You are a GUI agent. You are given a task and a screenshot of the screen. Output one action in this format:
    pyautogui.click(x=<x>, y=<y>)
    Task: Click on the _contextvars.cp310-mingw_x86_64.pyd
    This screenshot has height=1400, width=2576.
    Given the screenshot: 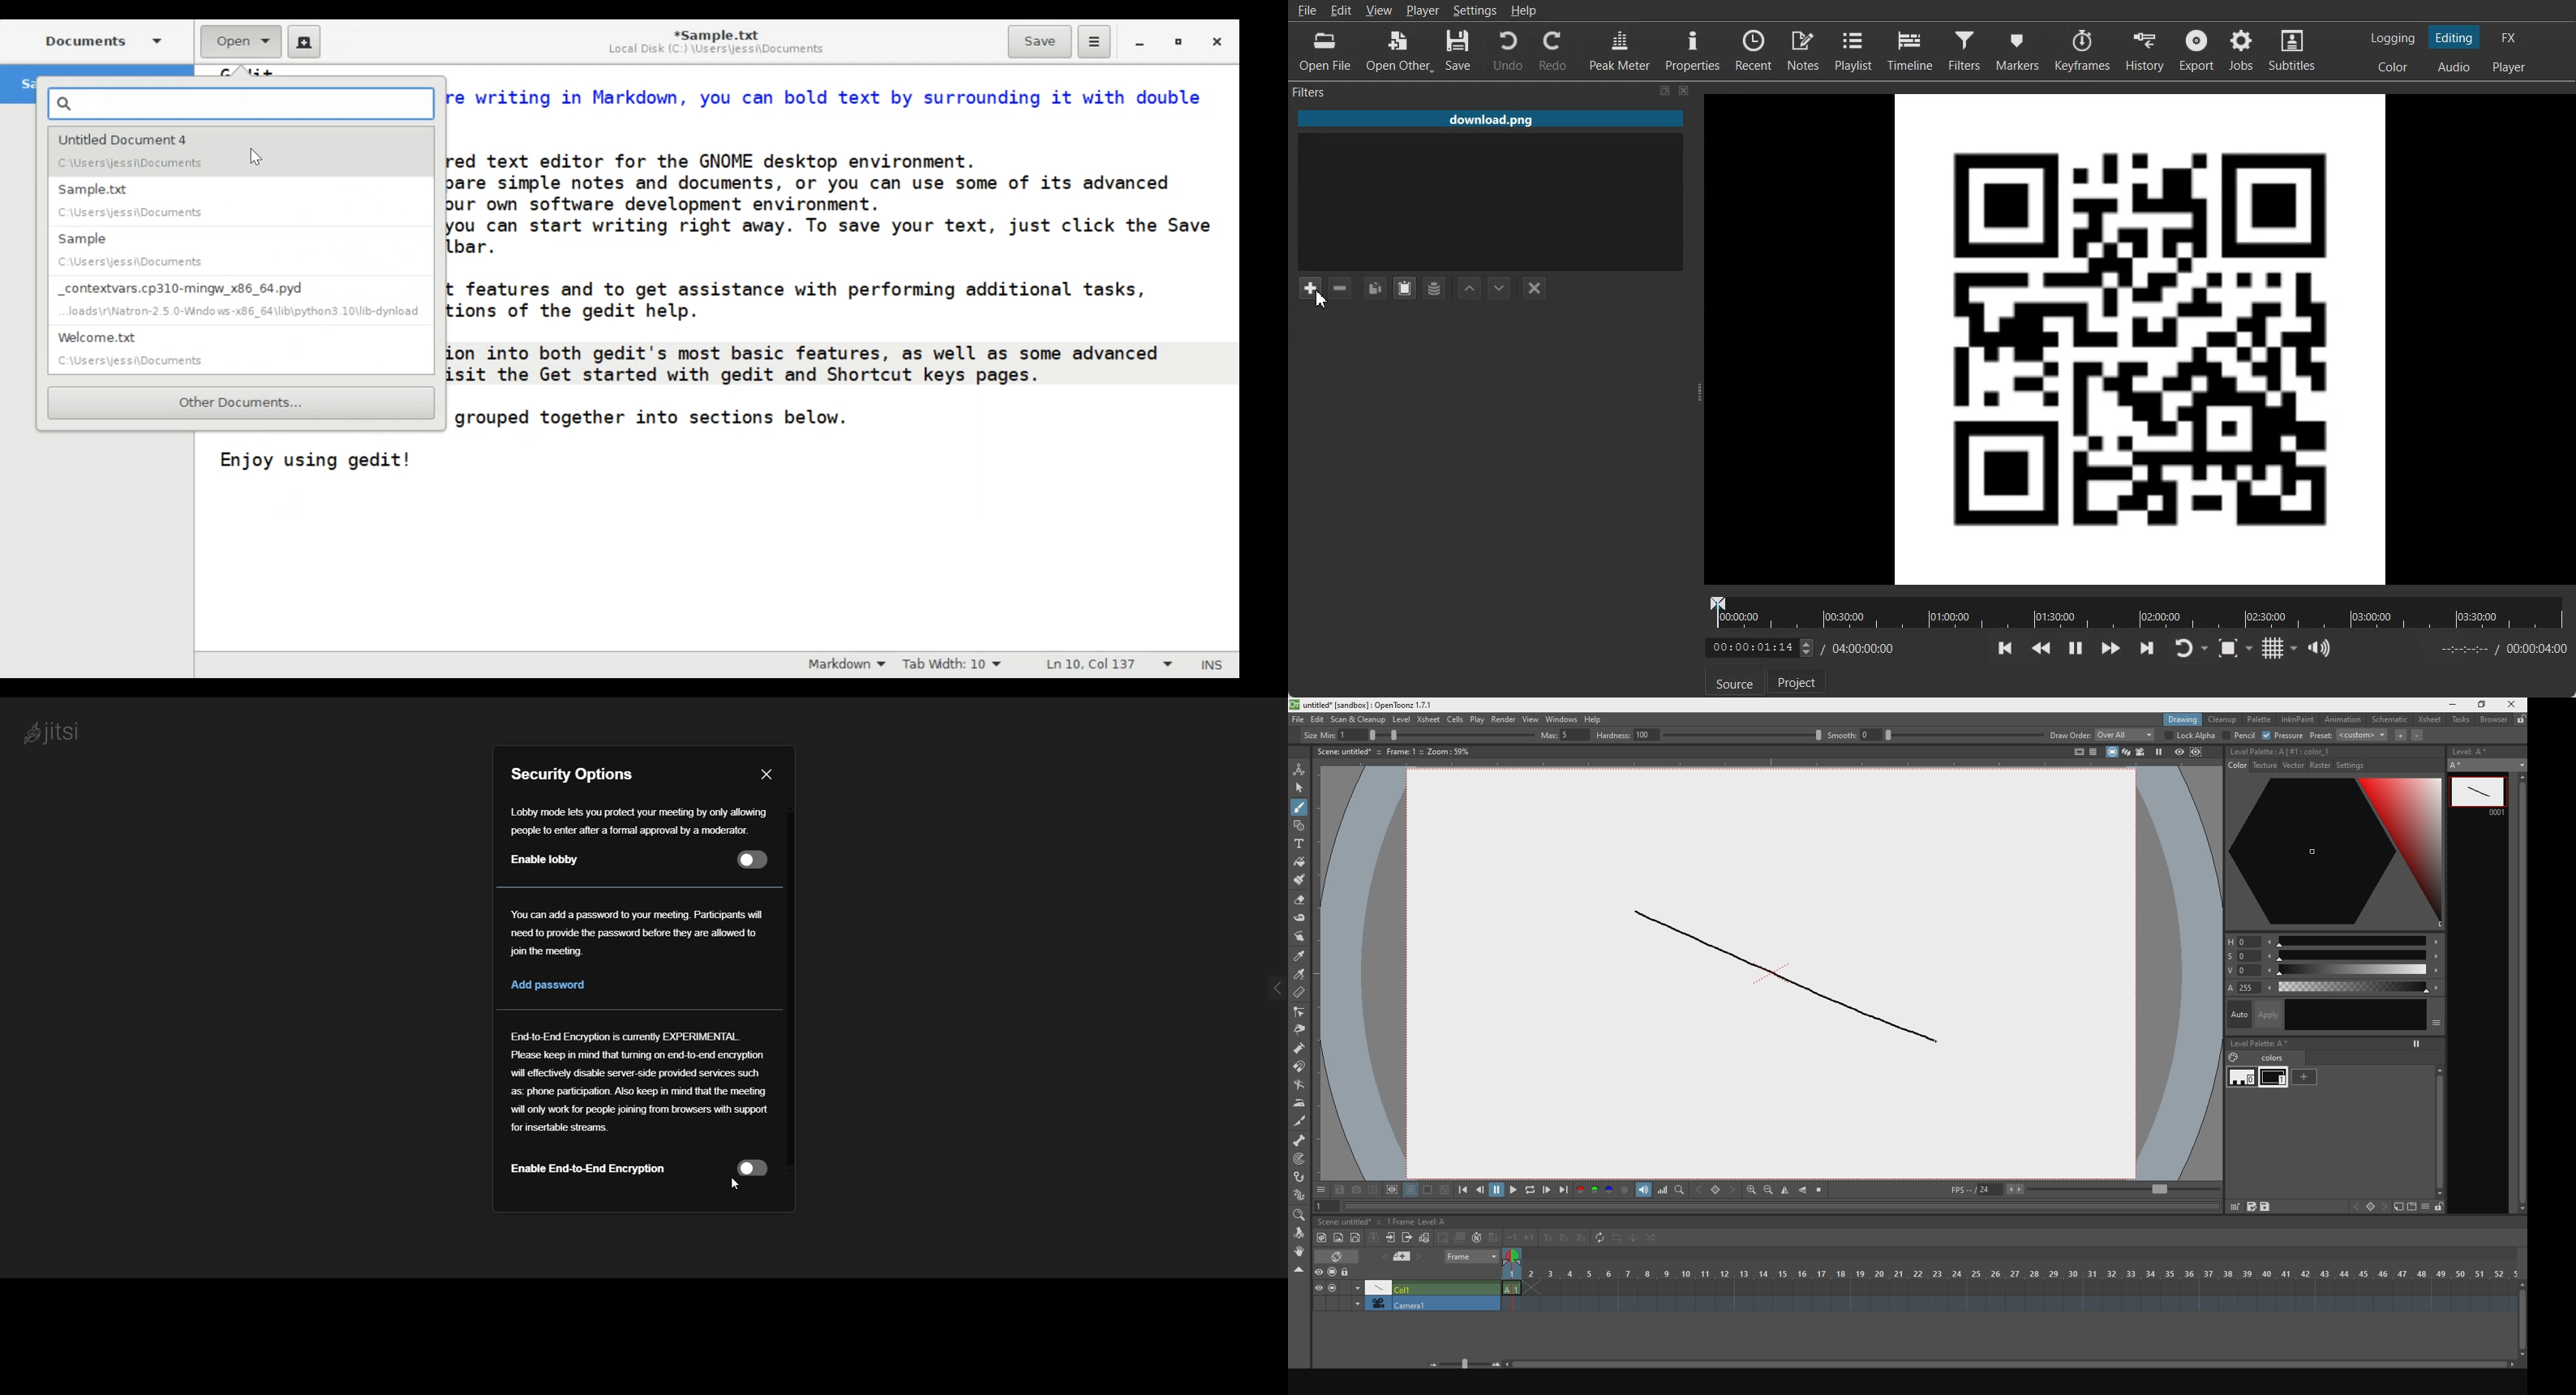 What is the action you would take?
    pyautogui.click(x=240, y=300)
    